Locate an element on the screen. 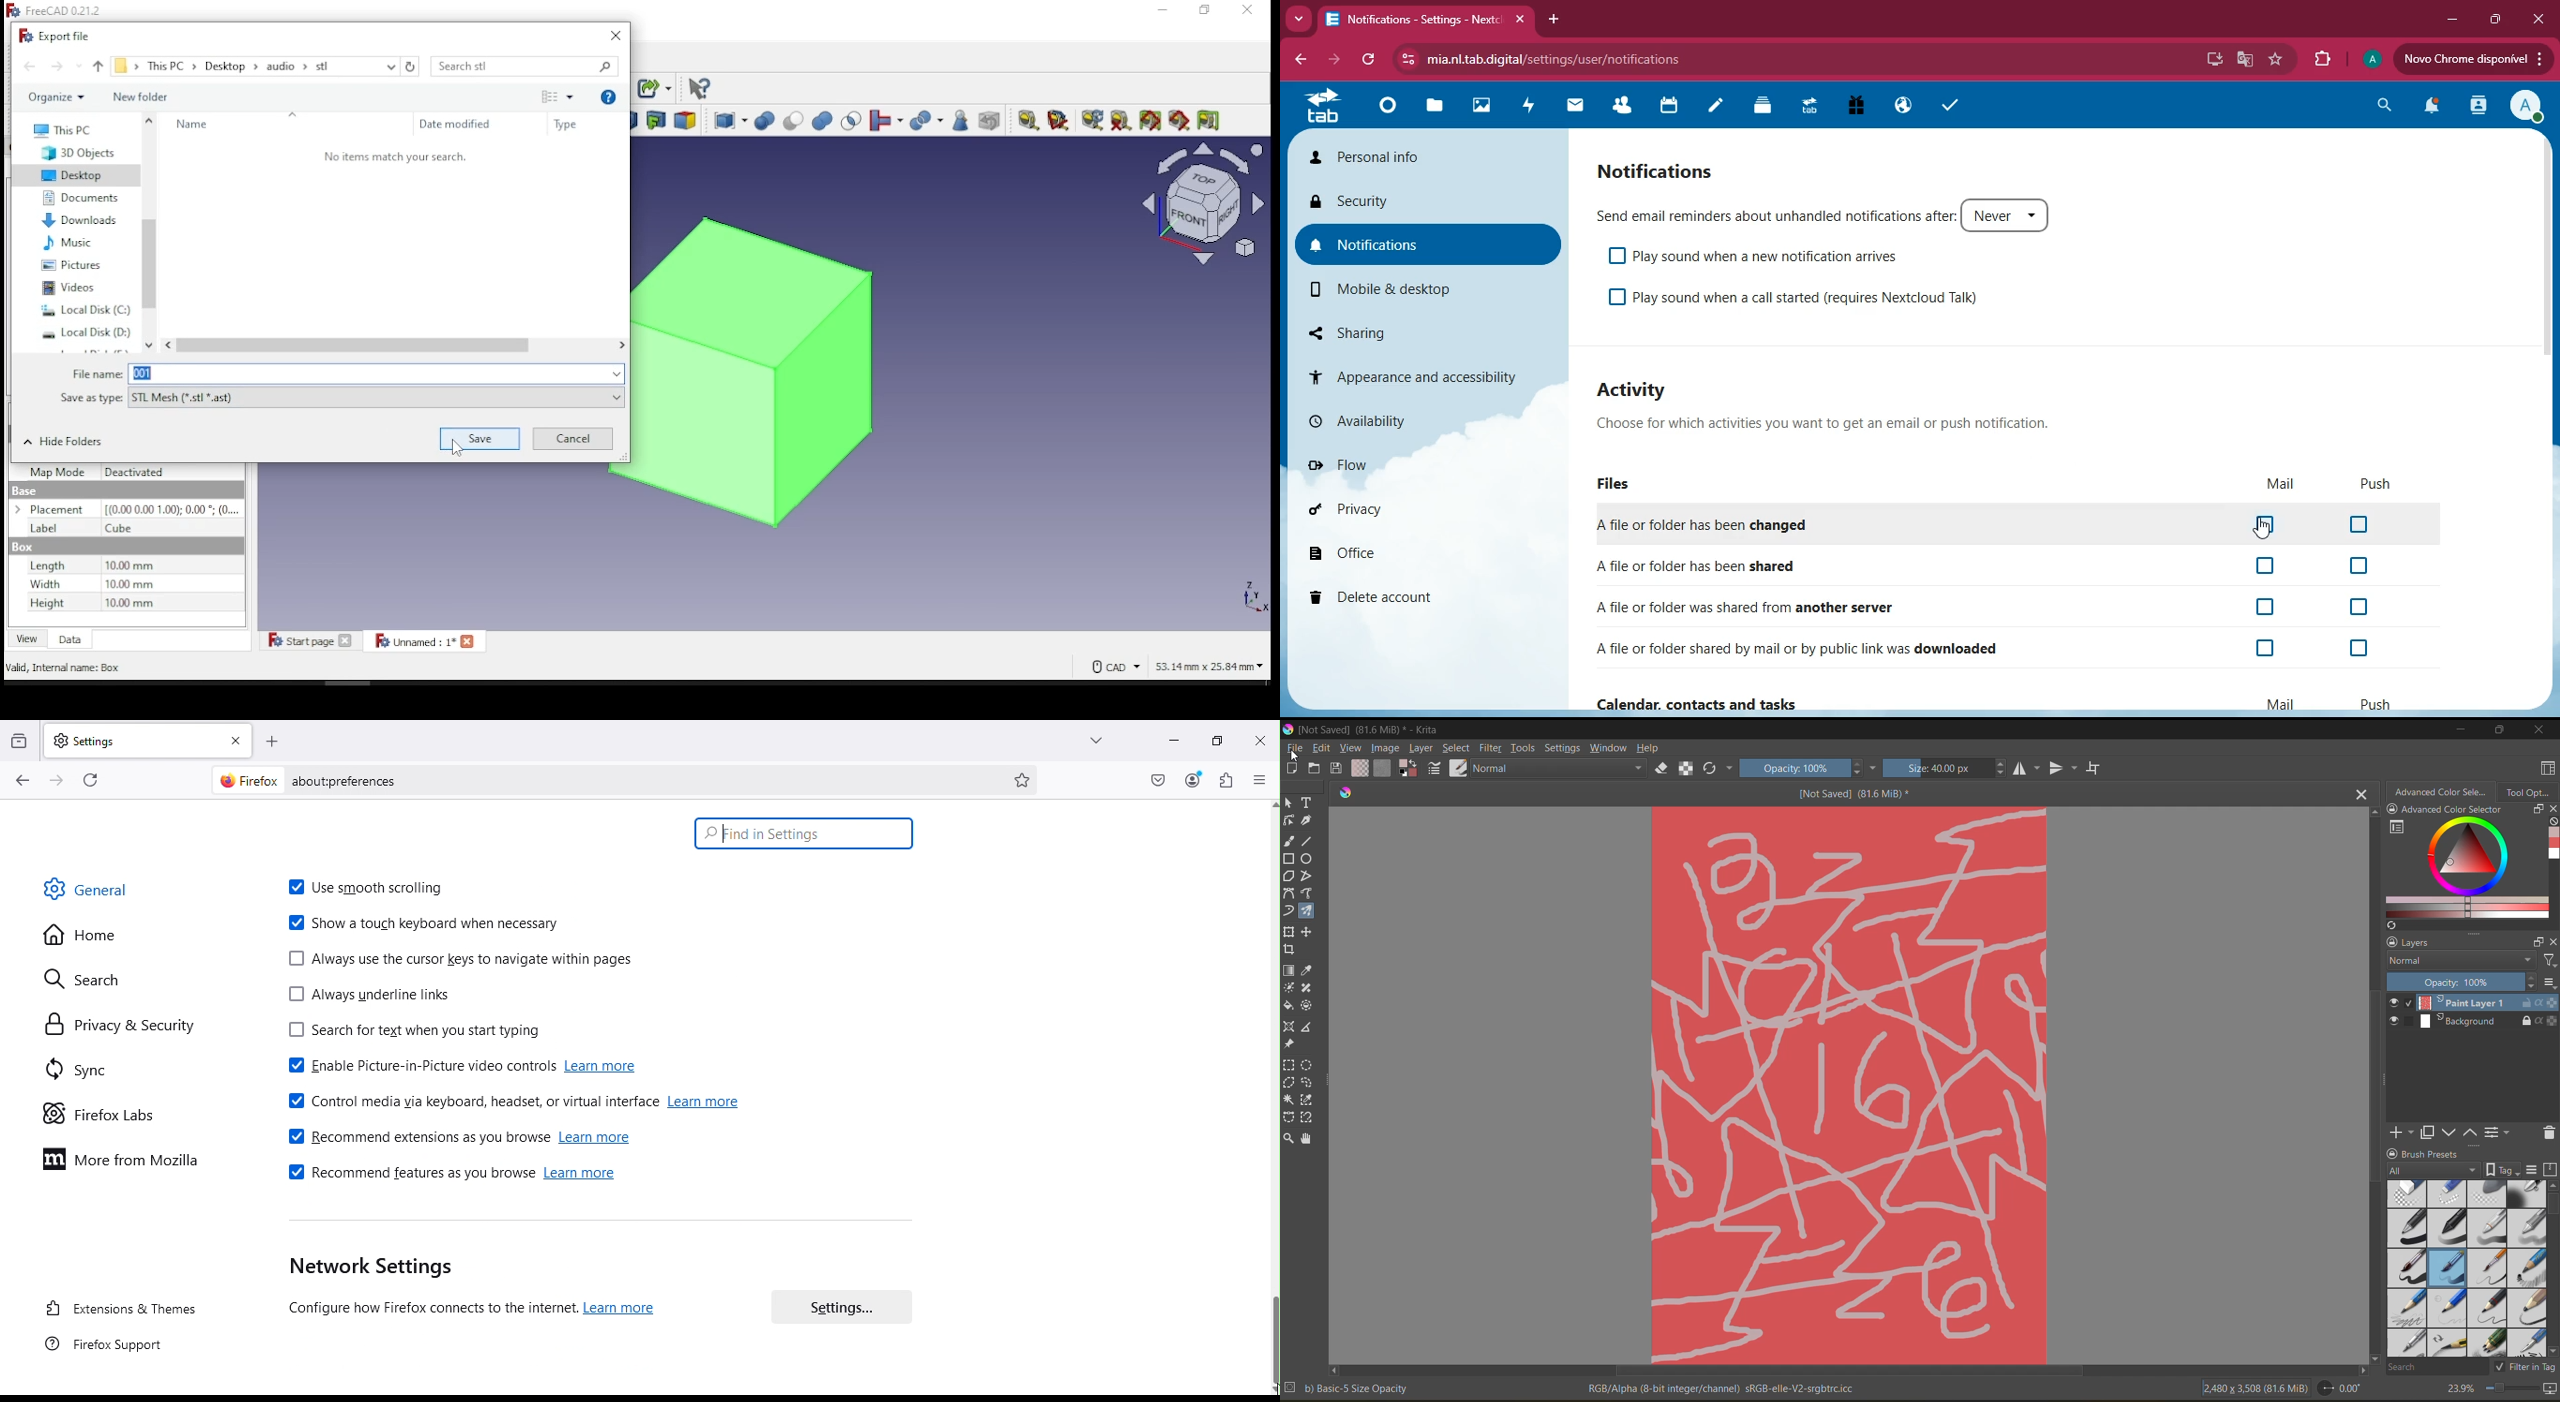  scroll bar is located at coordinates (2552, 301).